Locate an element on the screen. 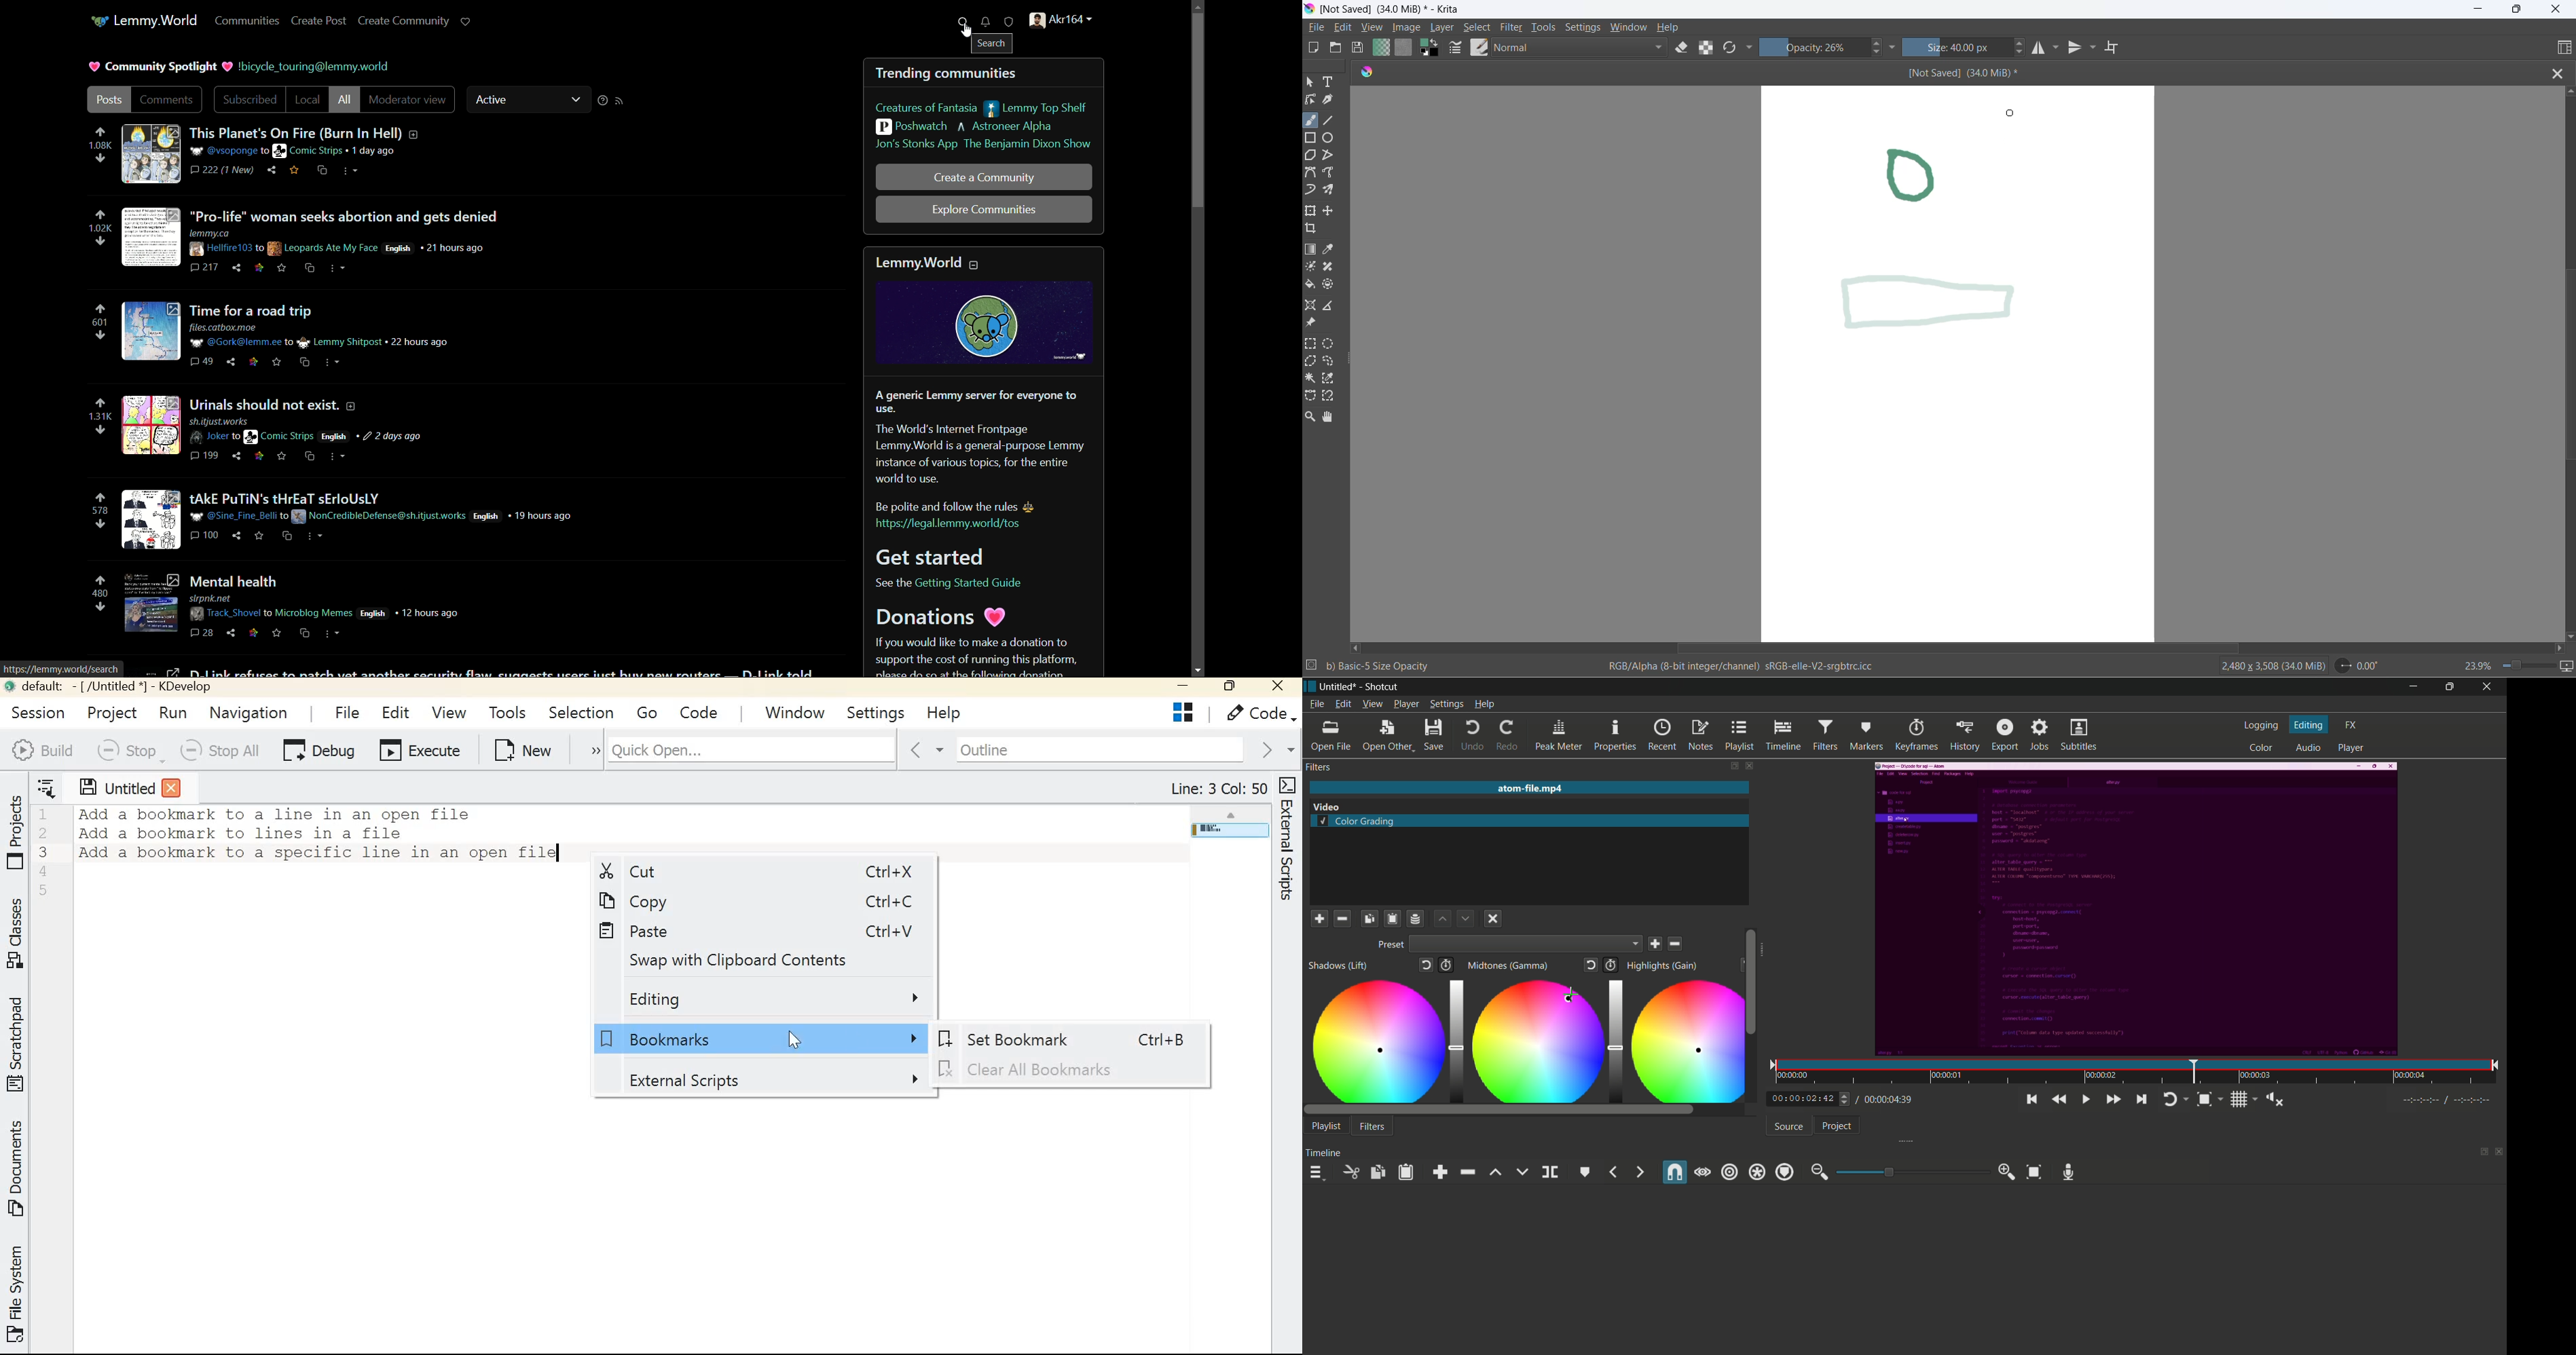 The width and height of the screenshot is (2576, 1372). save is located at coordinates (1657, 944).